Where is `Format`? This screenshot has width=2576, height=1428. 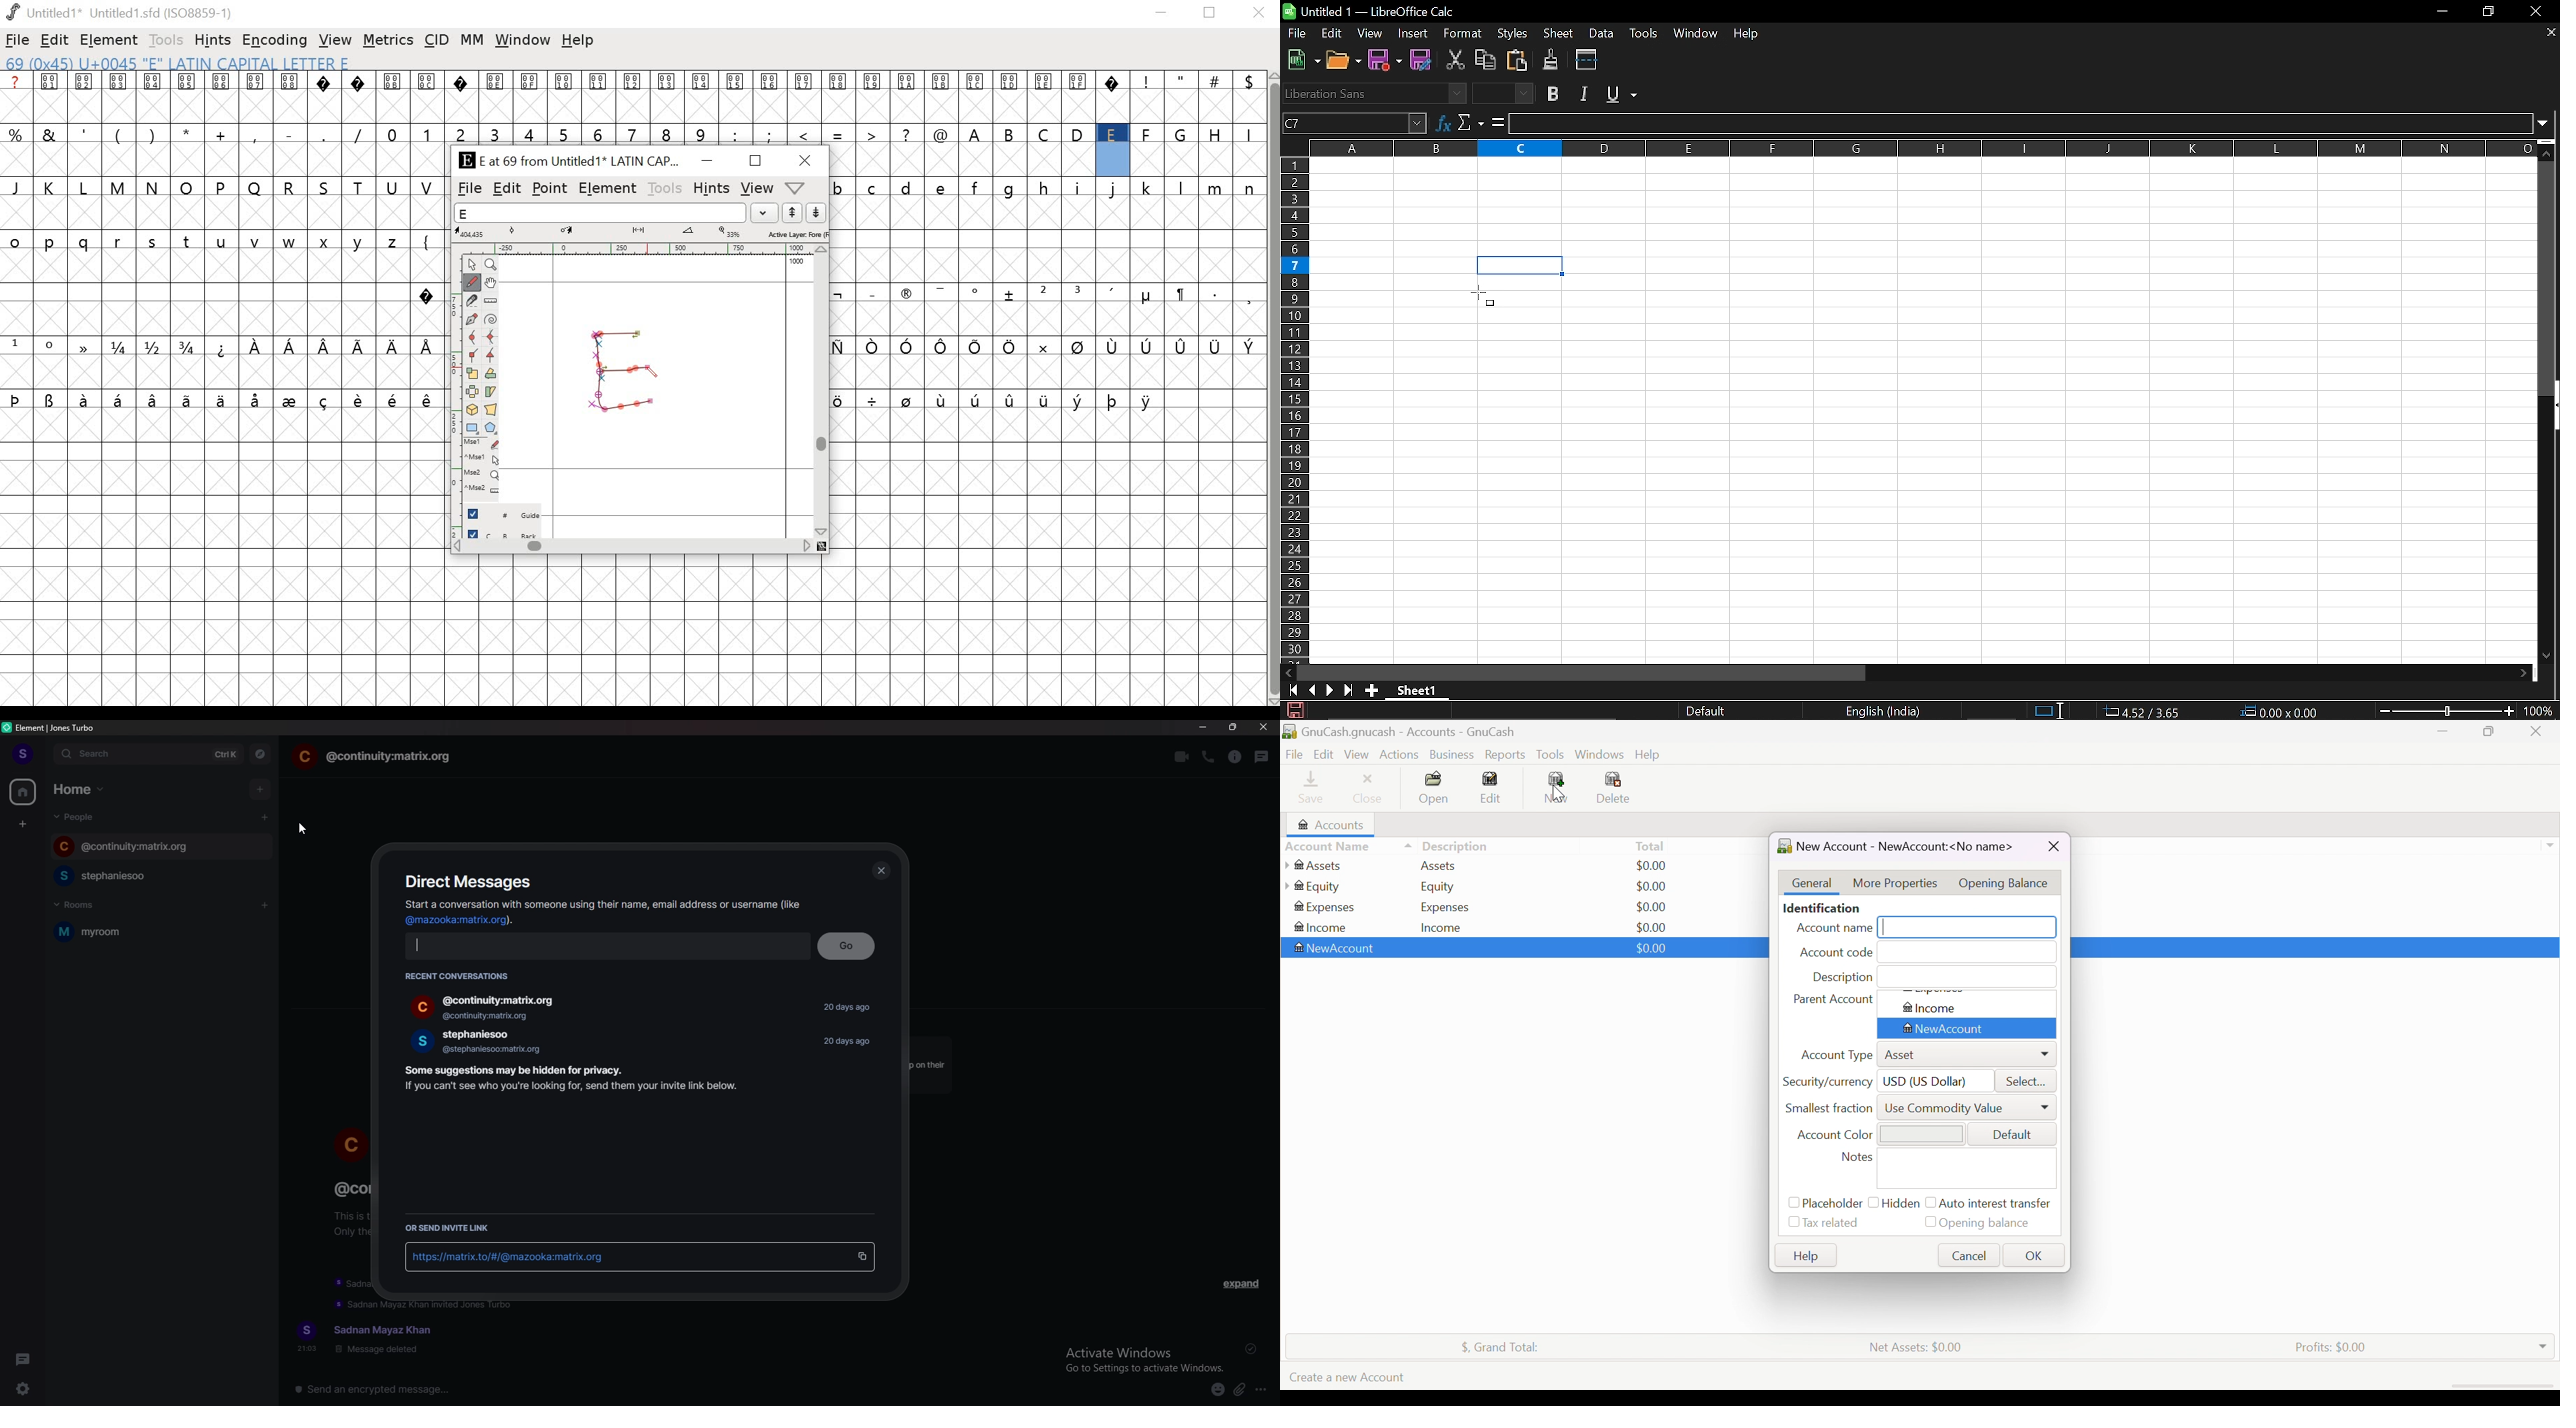 Format is located at coordinates (1459, 34).